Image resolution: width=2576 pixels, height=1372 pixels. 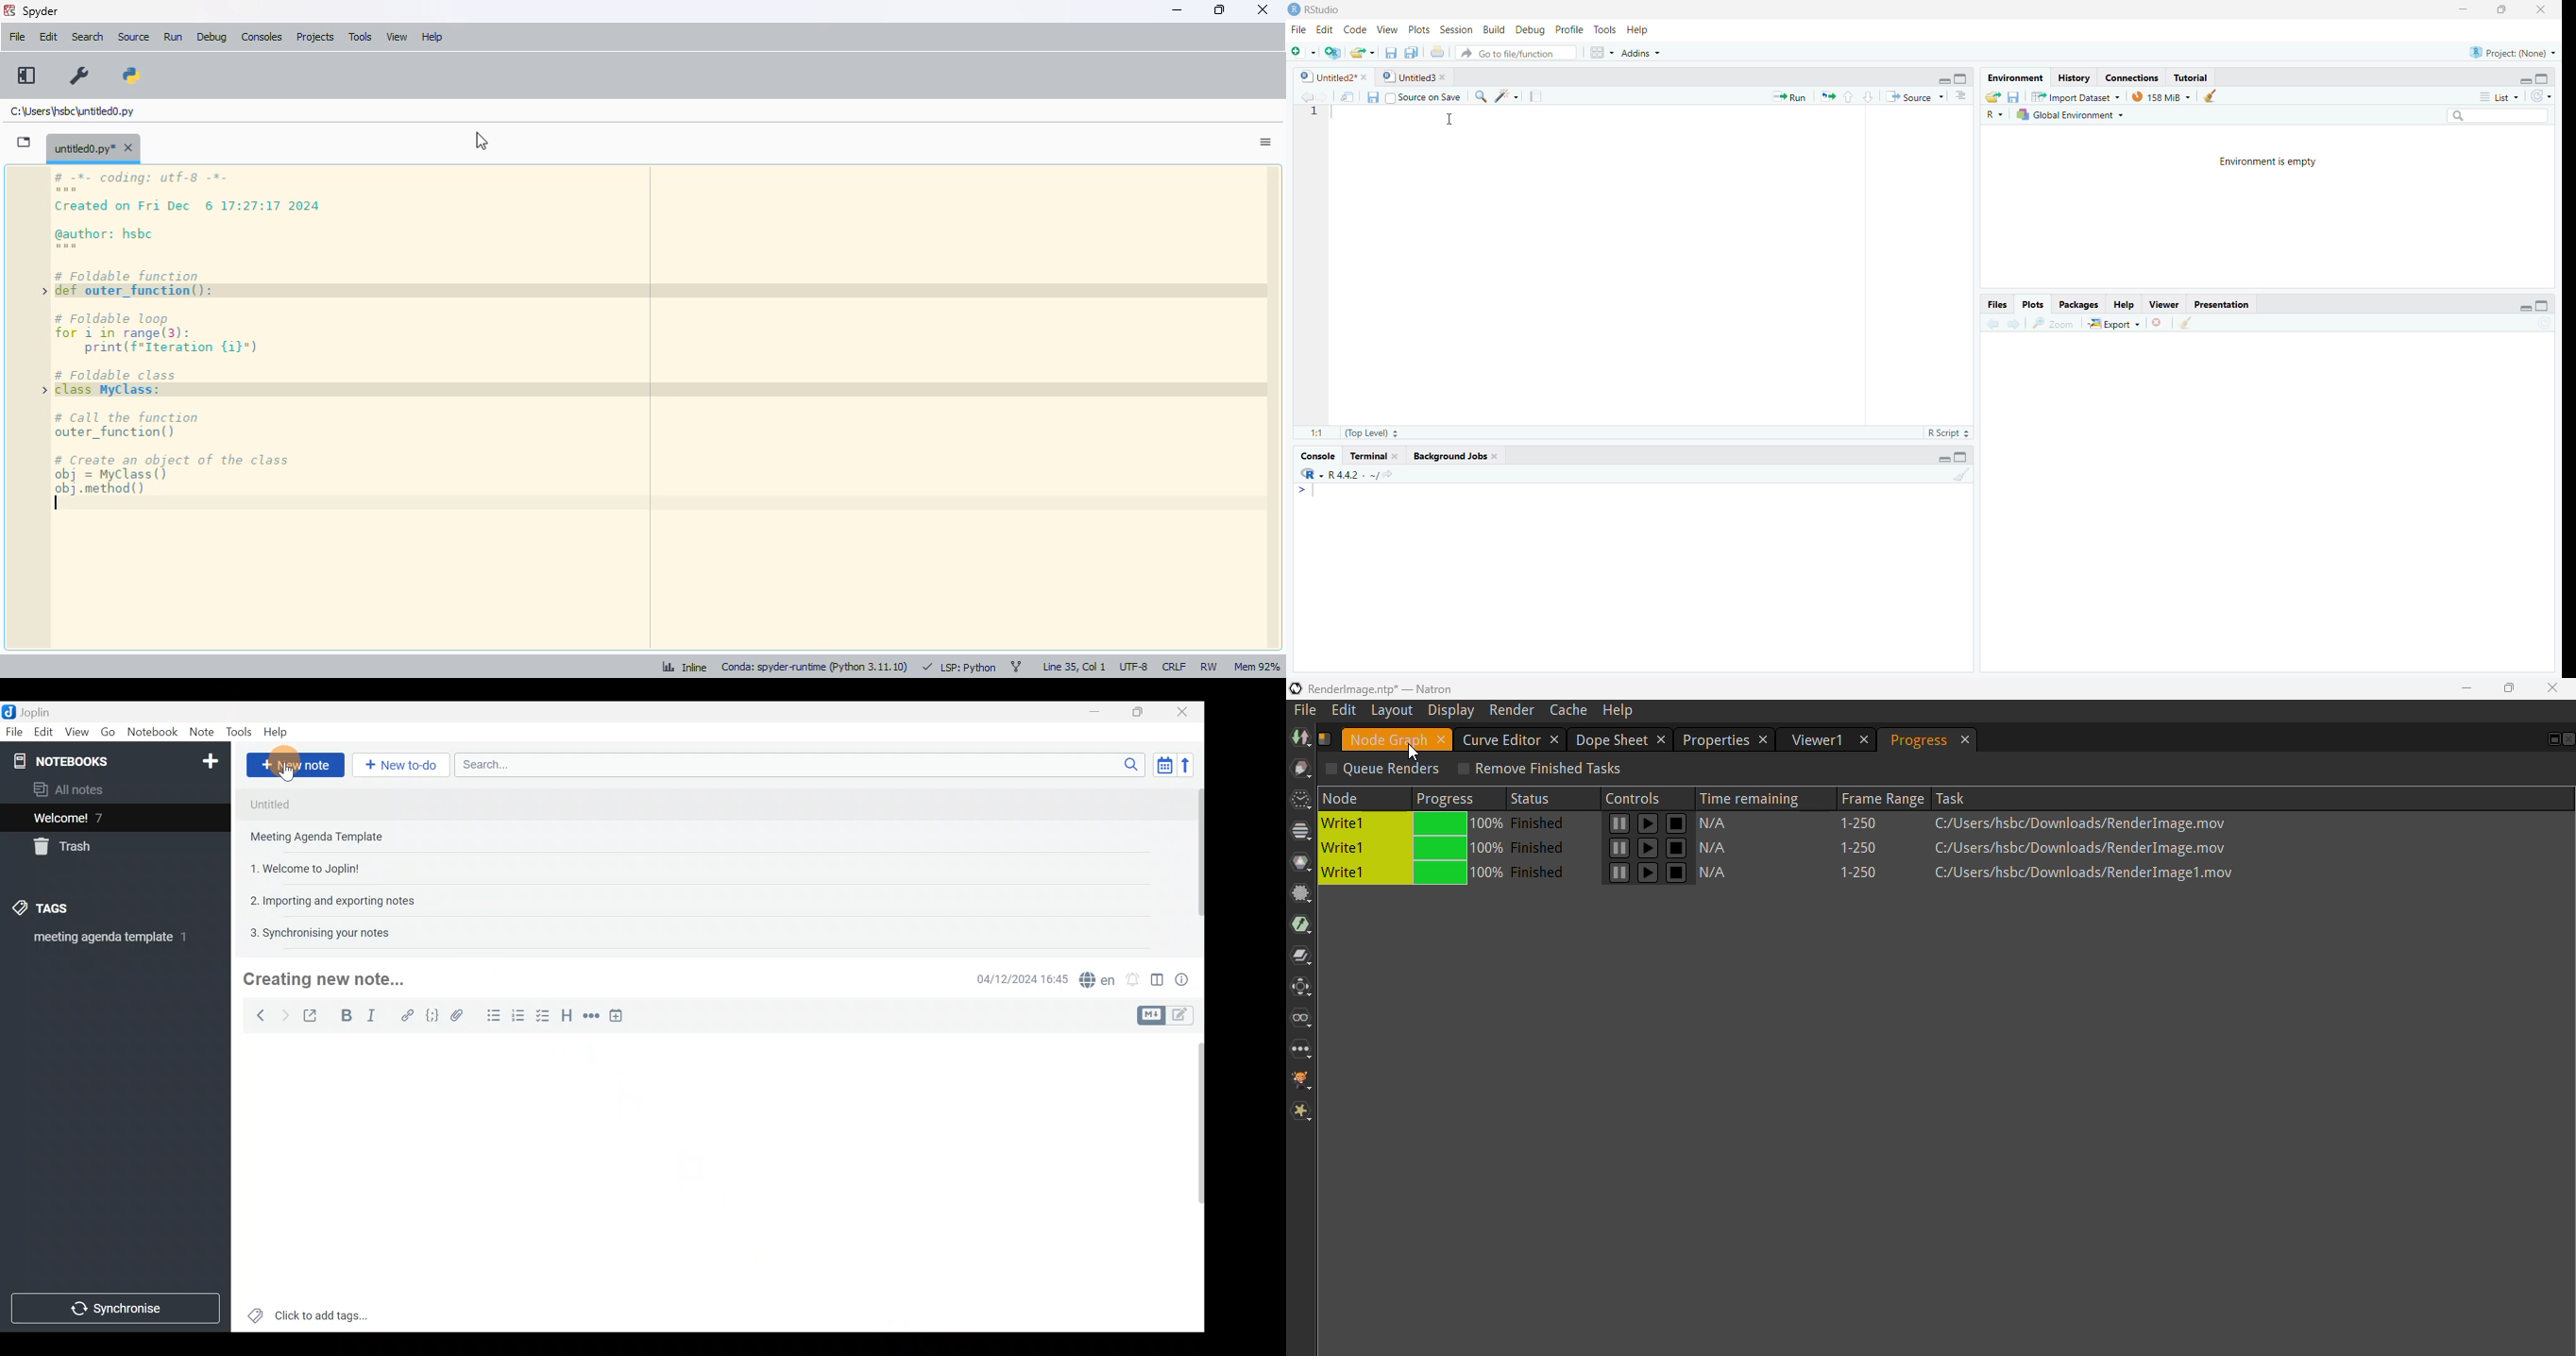 I want to click on preferences, so click(x=80, y=76).